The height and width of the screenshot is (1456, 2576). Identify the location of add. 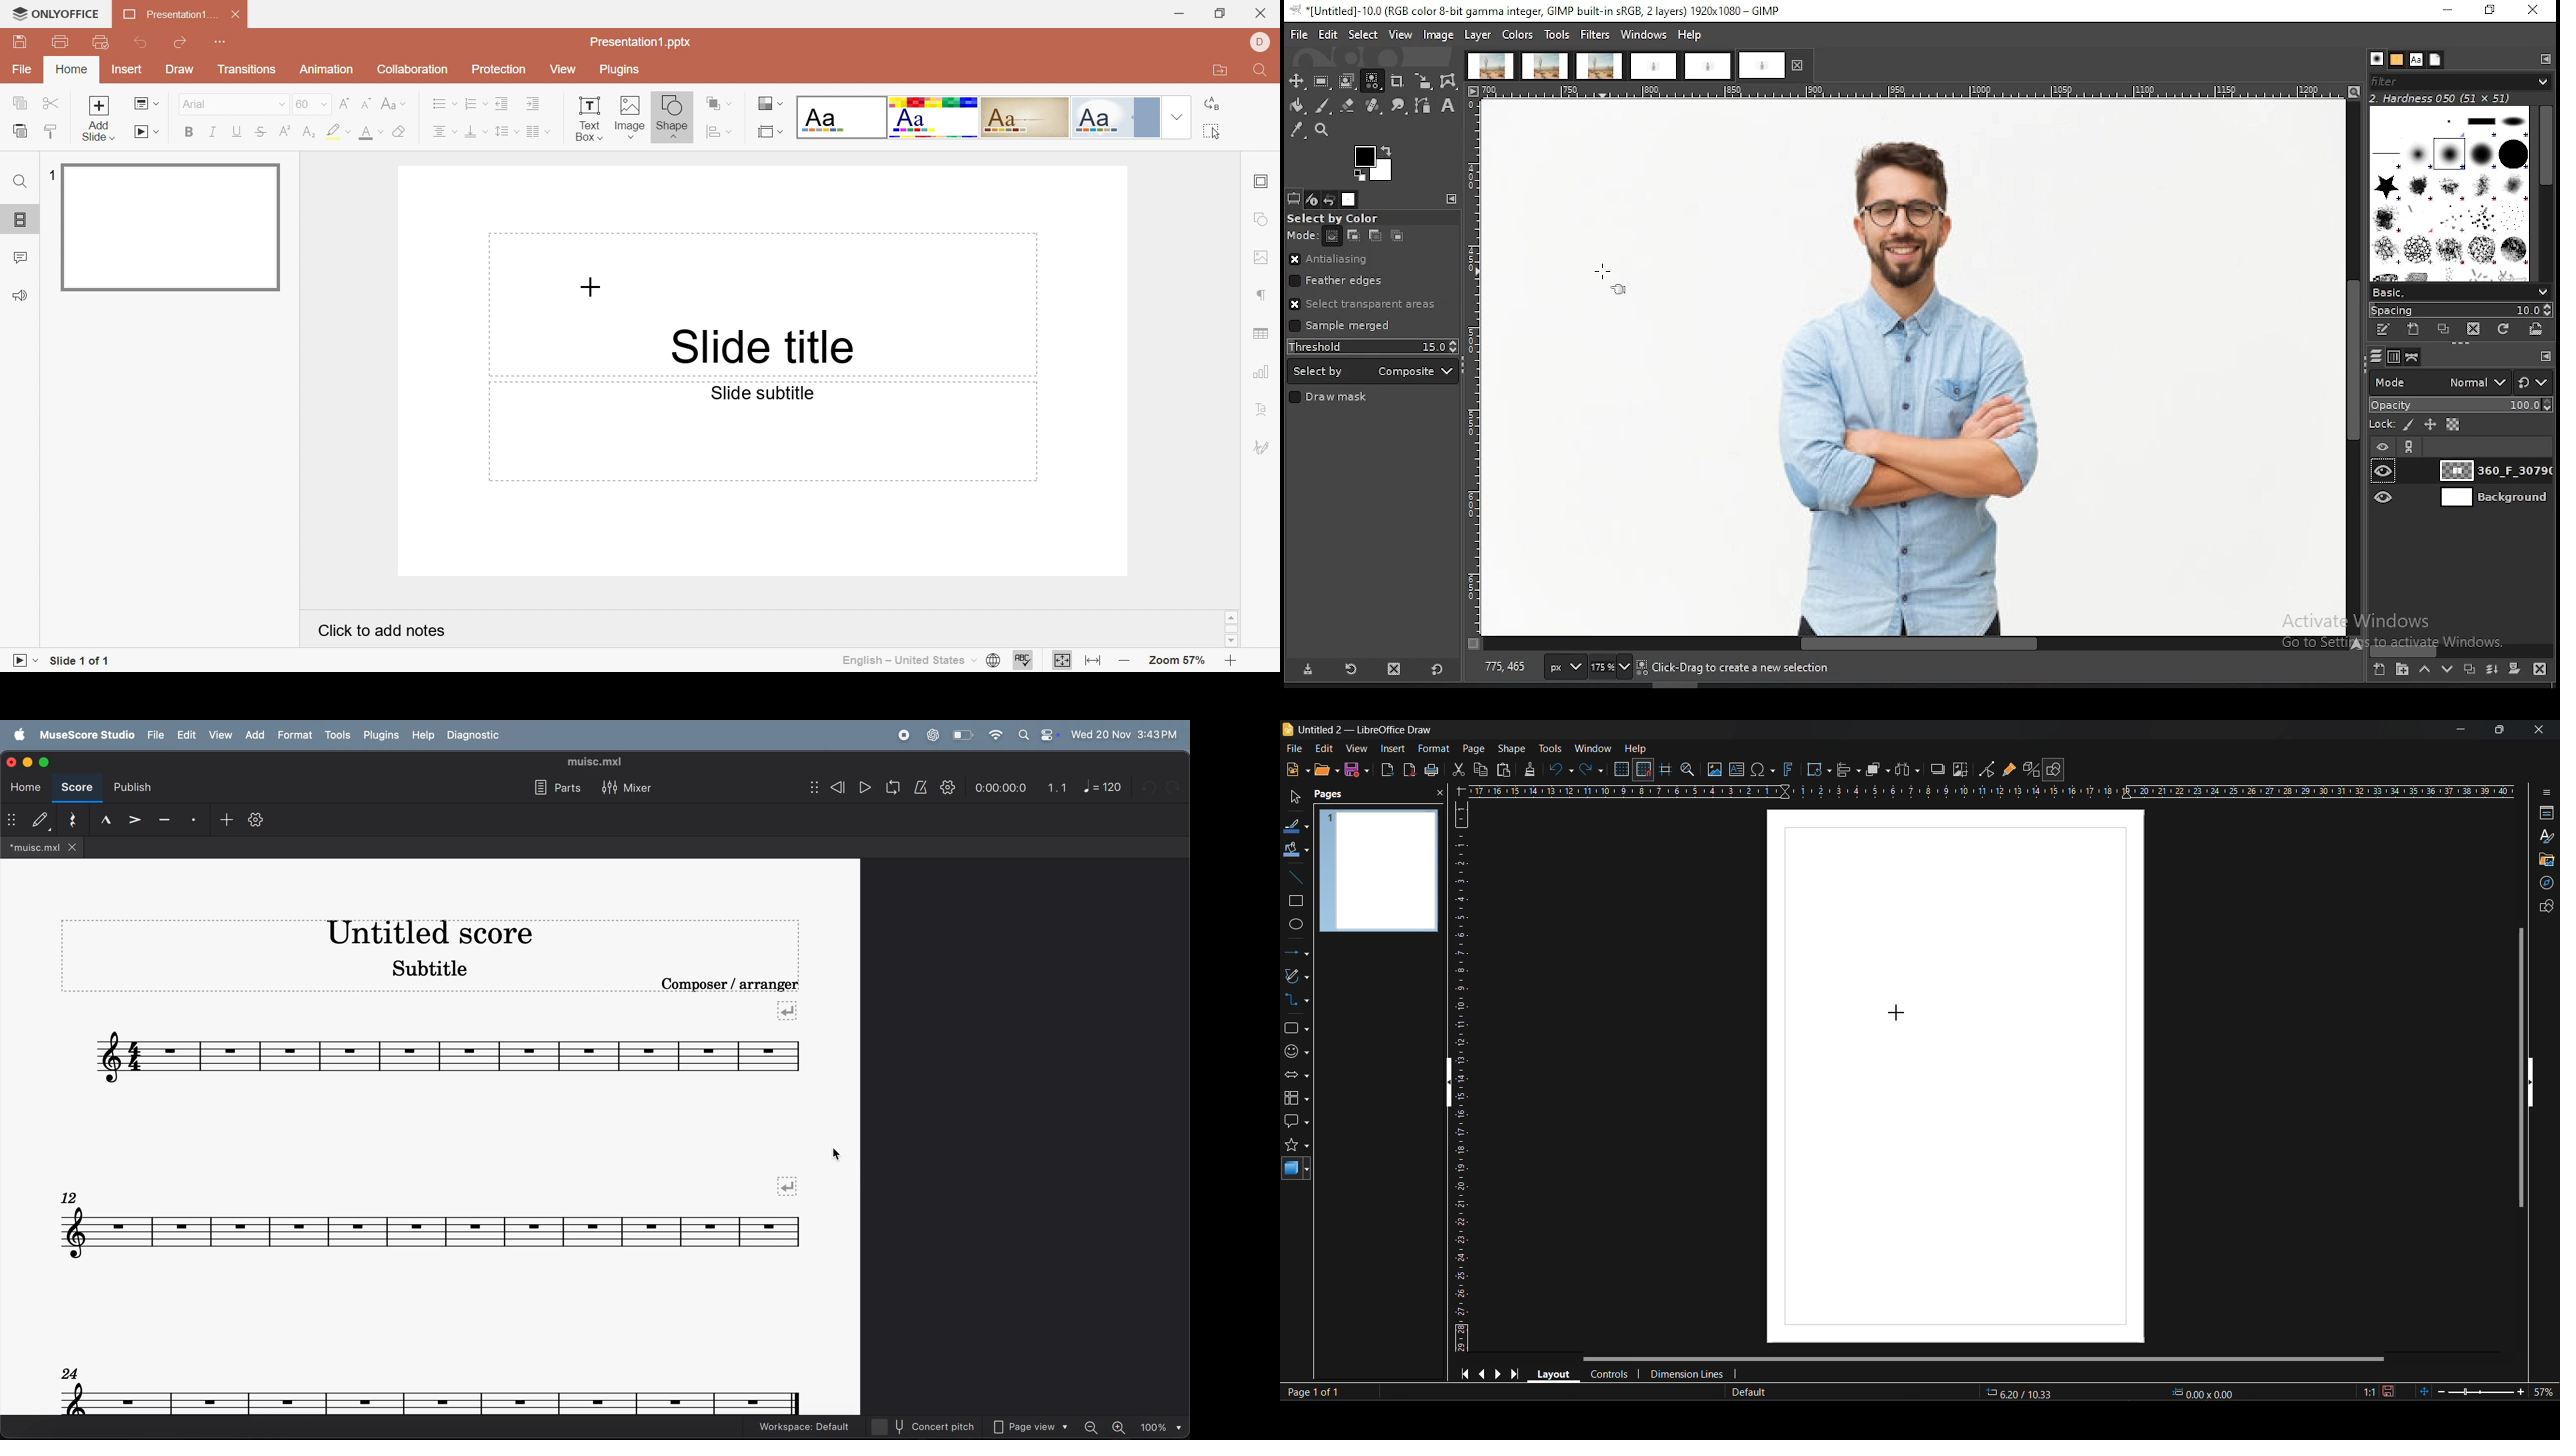
(254, 735).